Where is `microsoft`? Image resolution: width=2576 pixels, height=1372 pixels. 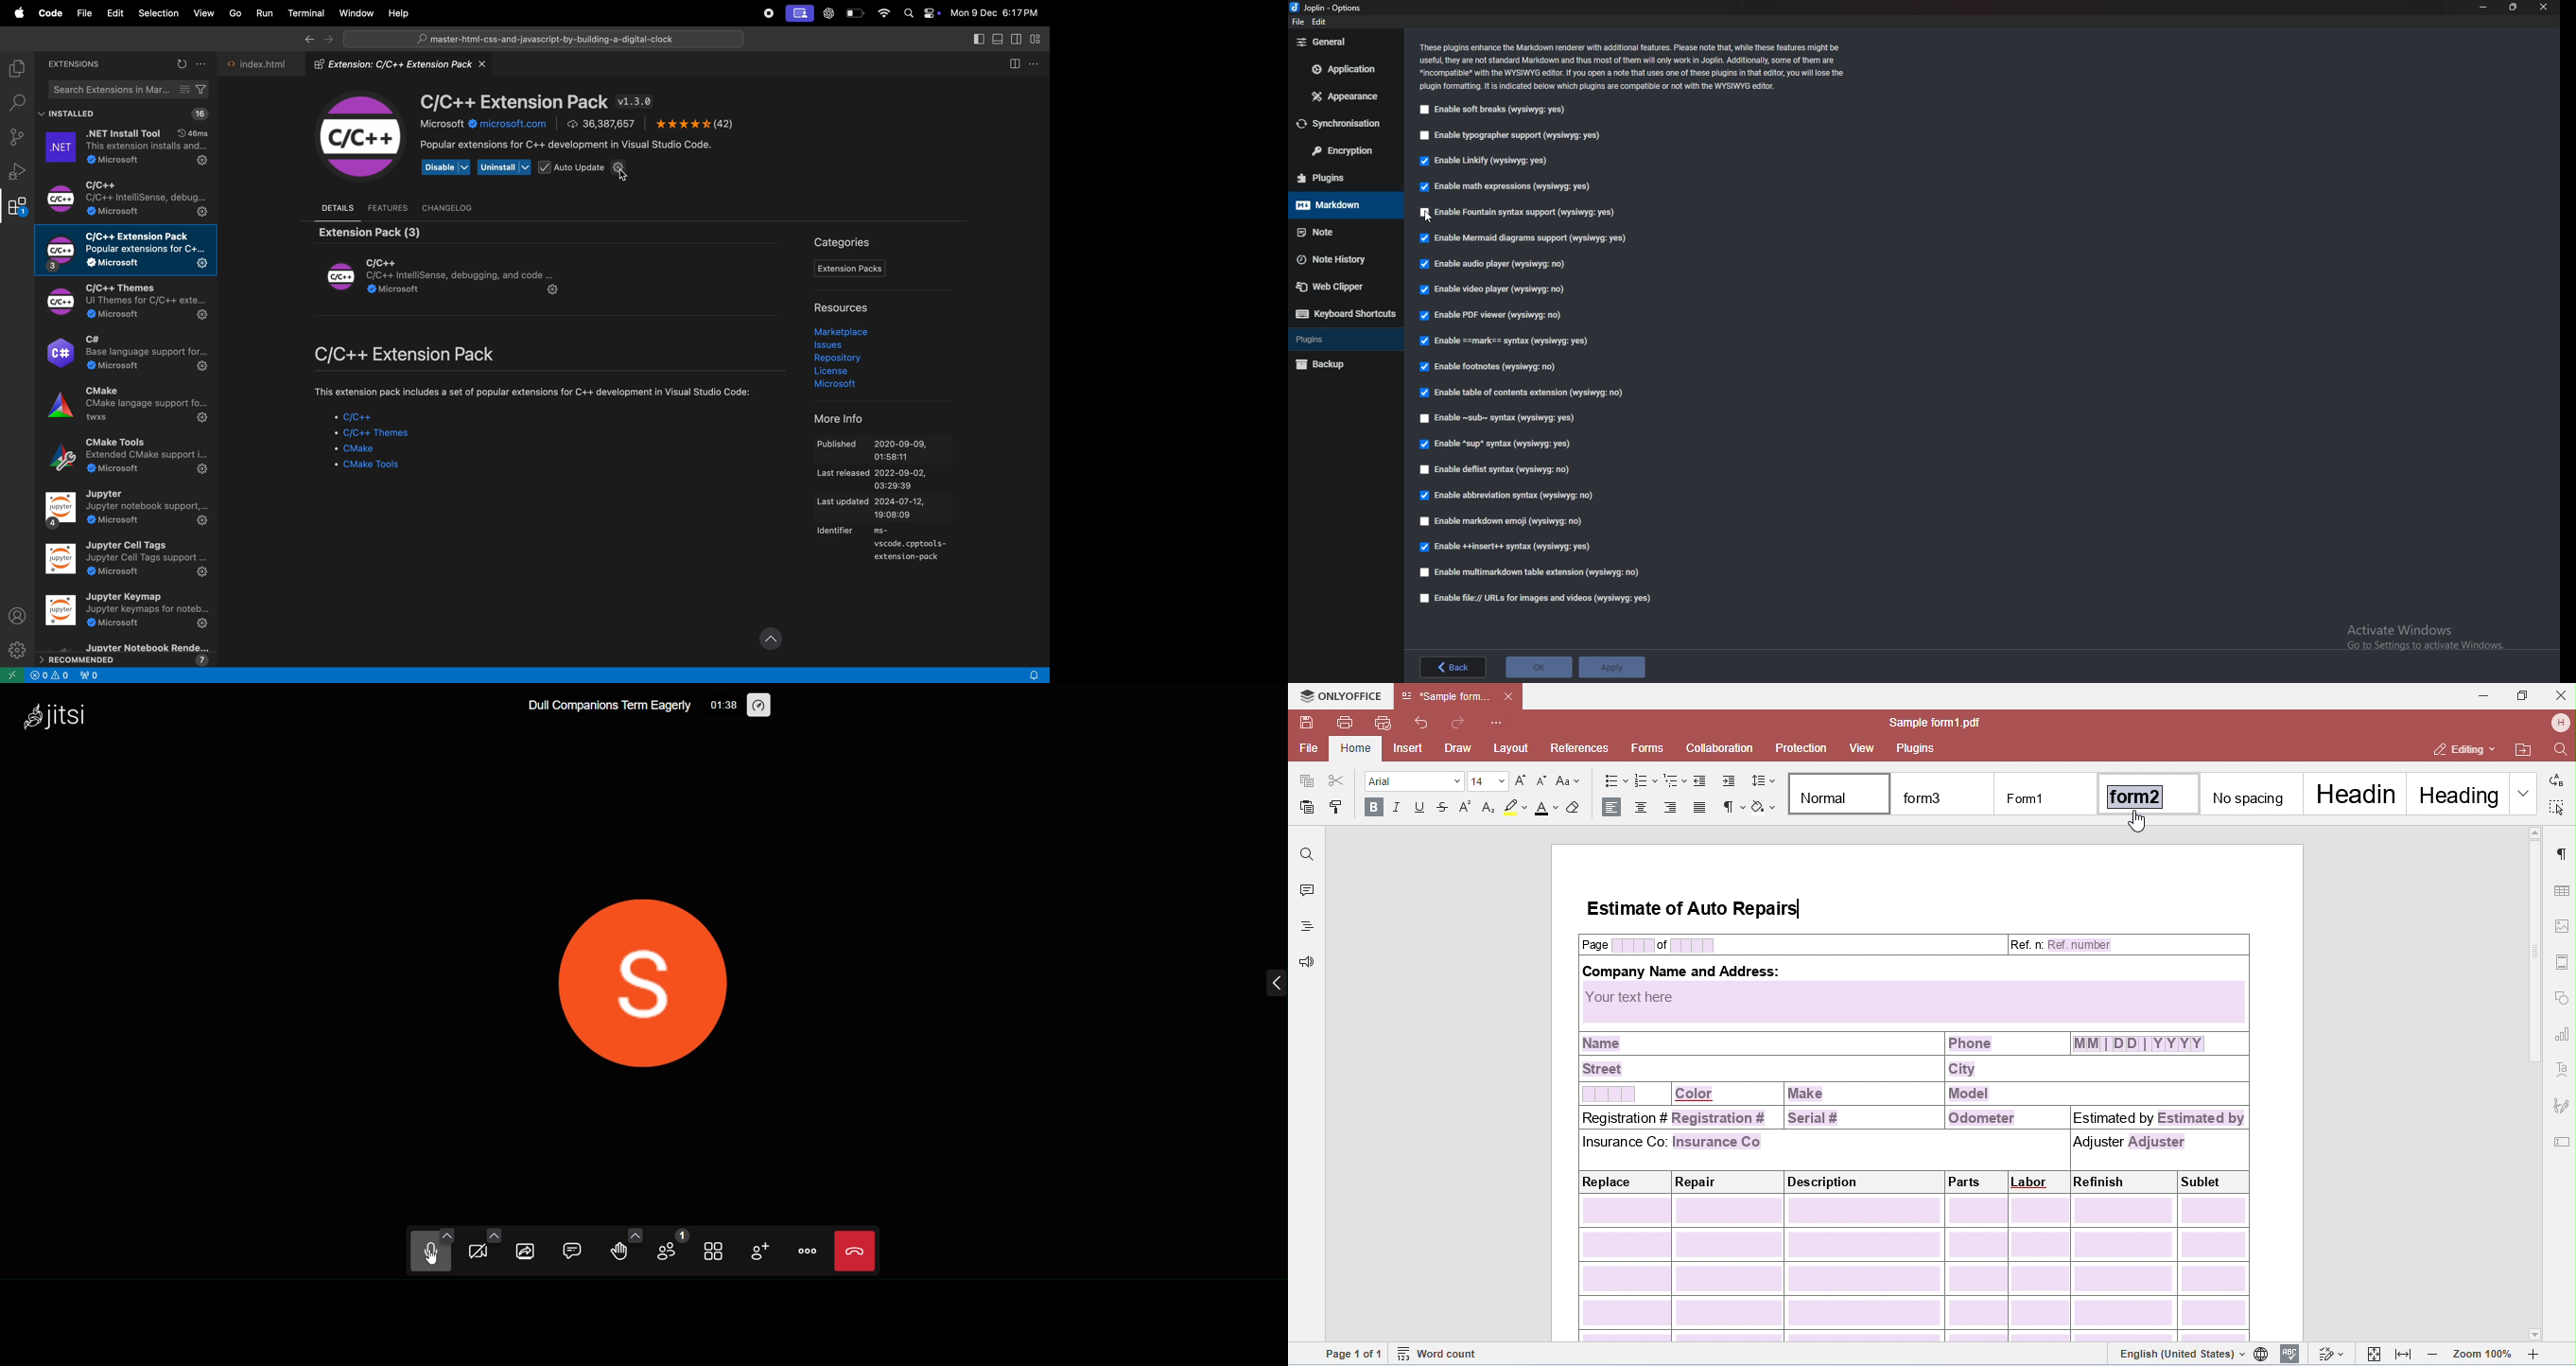 microsoft is located at coordinates (843, 386).